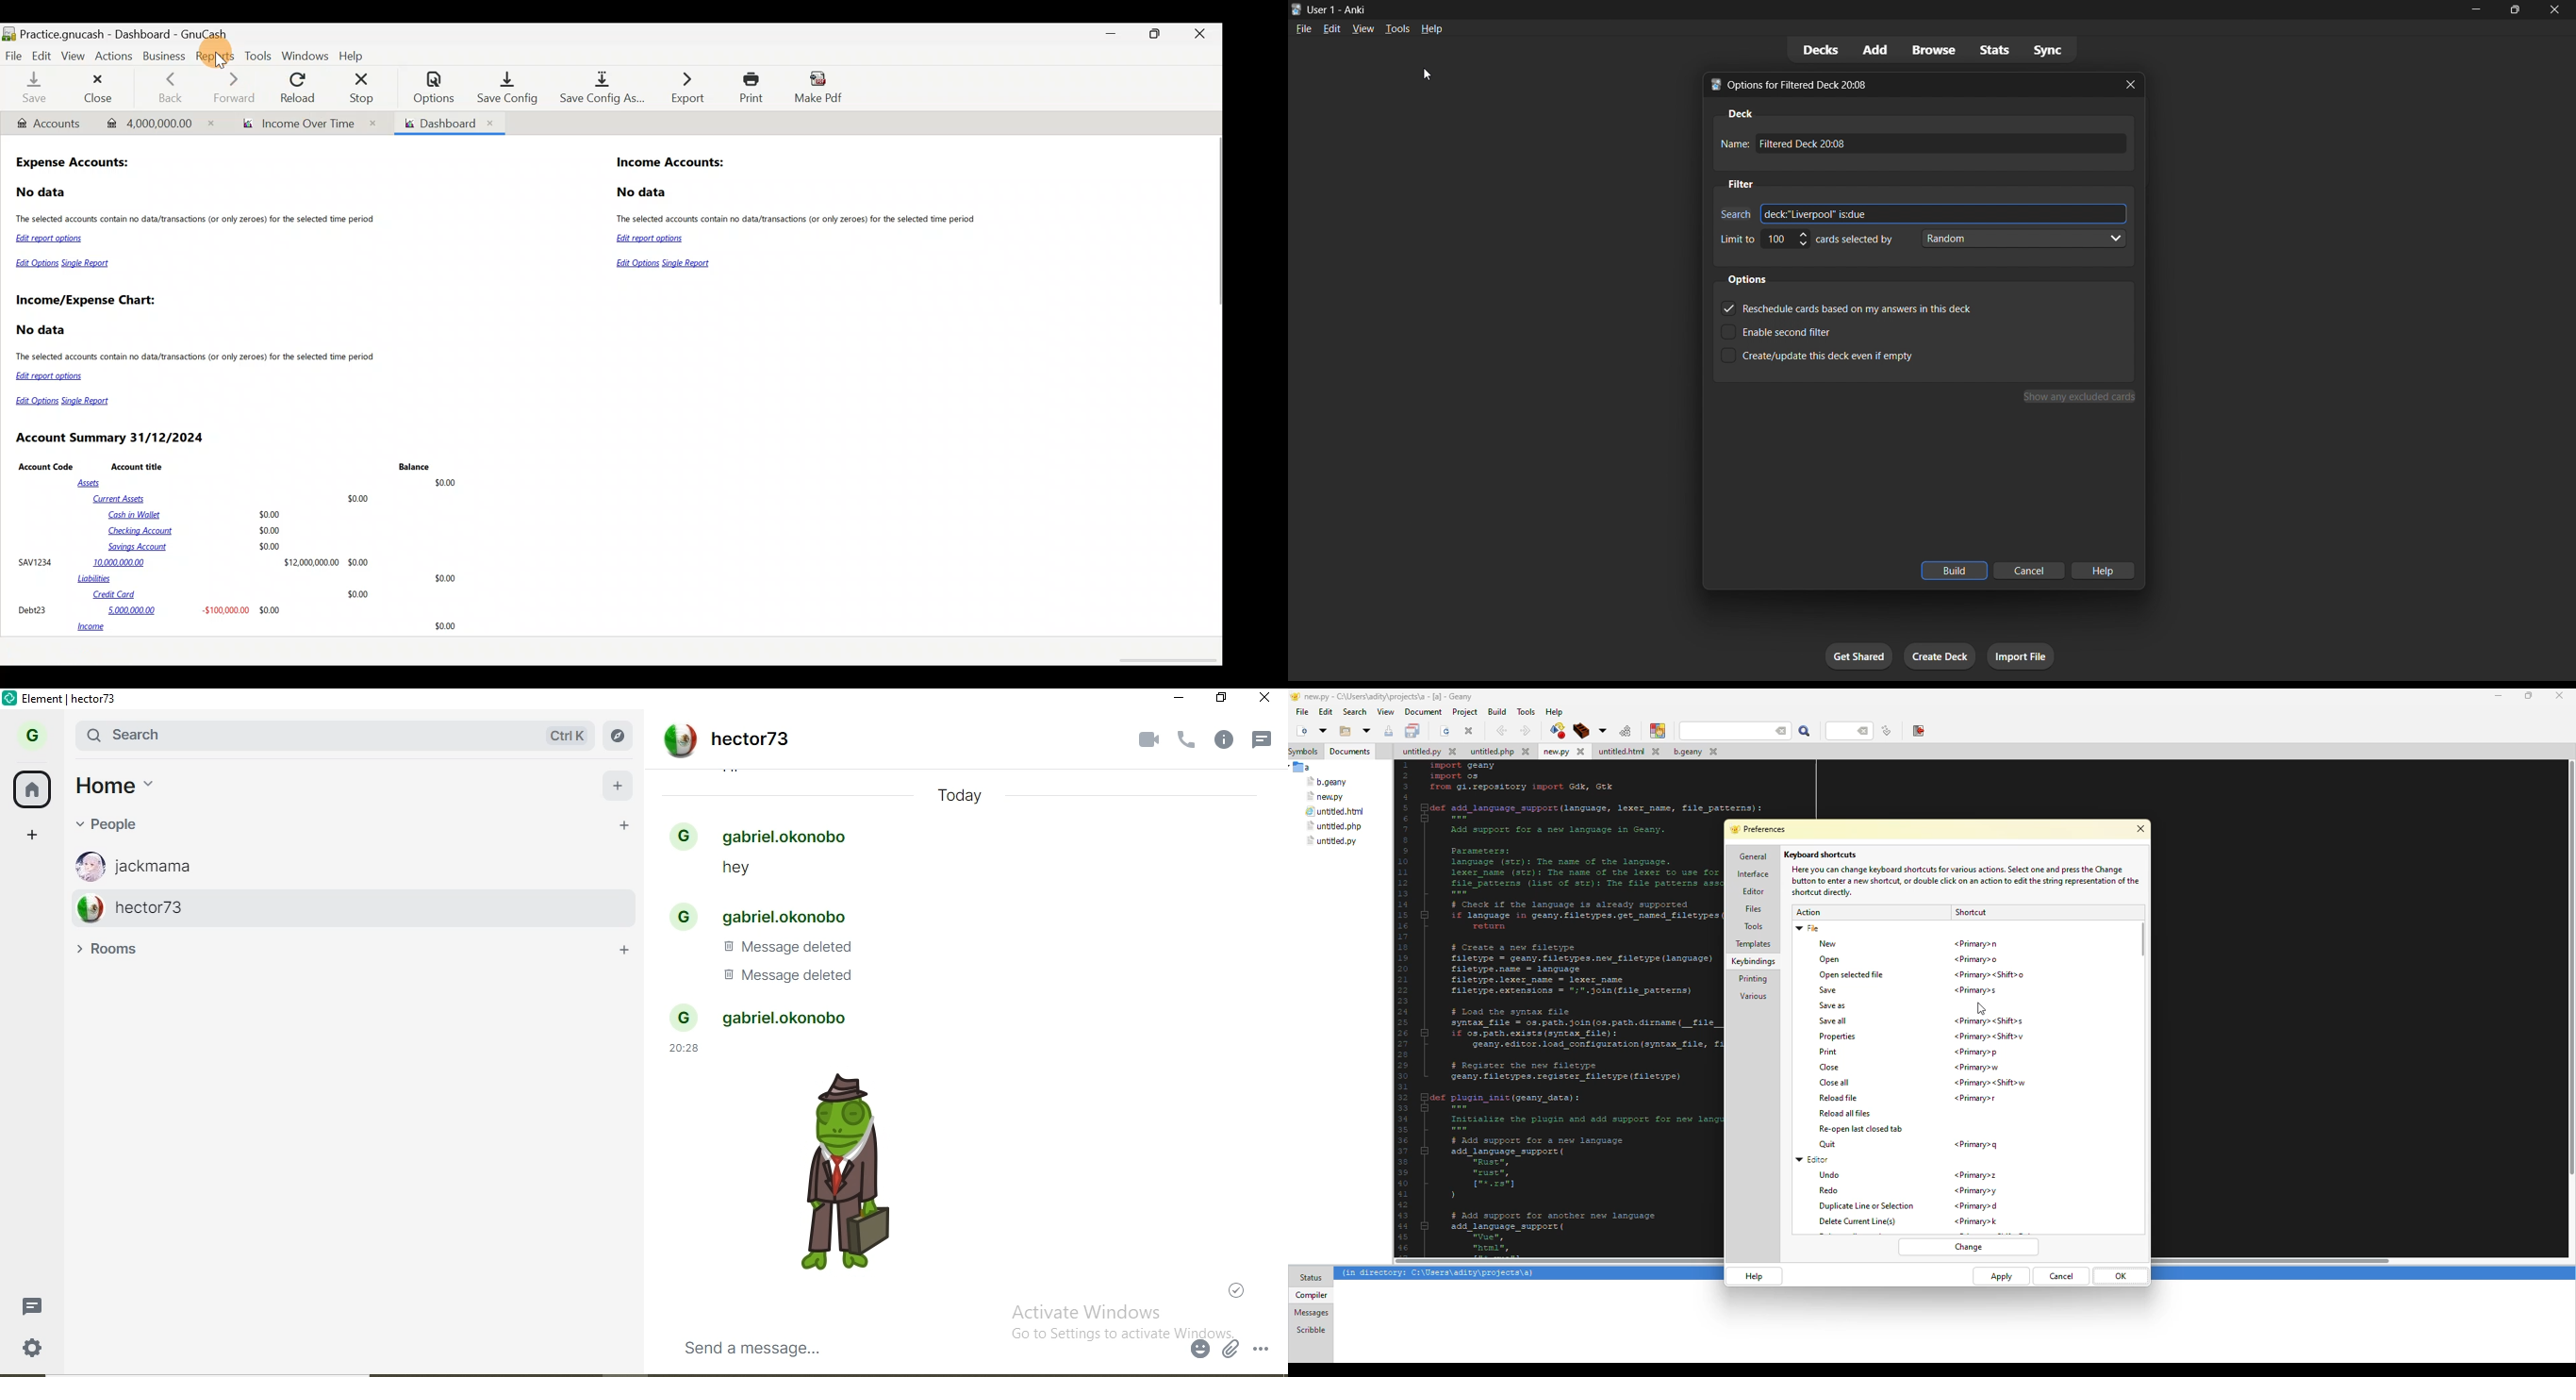  Describe the element at coordinates (1786, 241) in the screenshot. I see `card limit` at that location.